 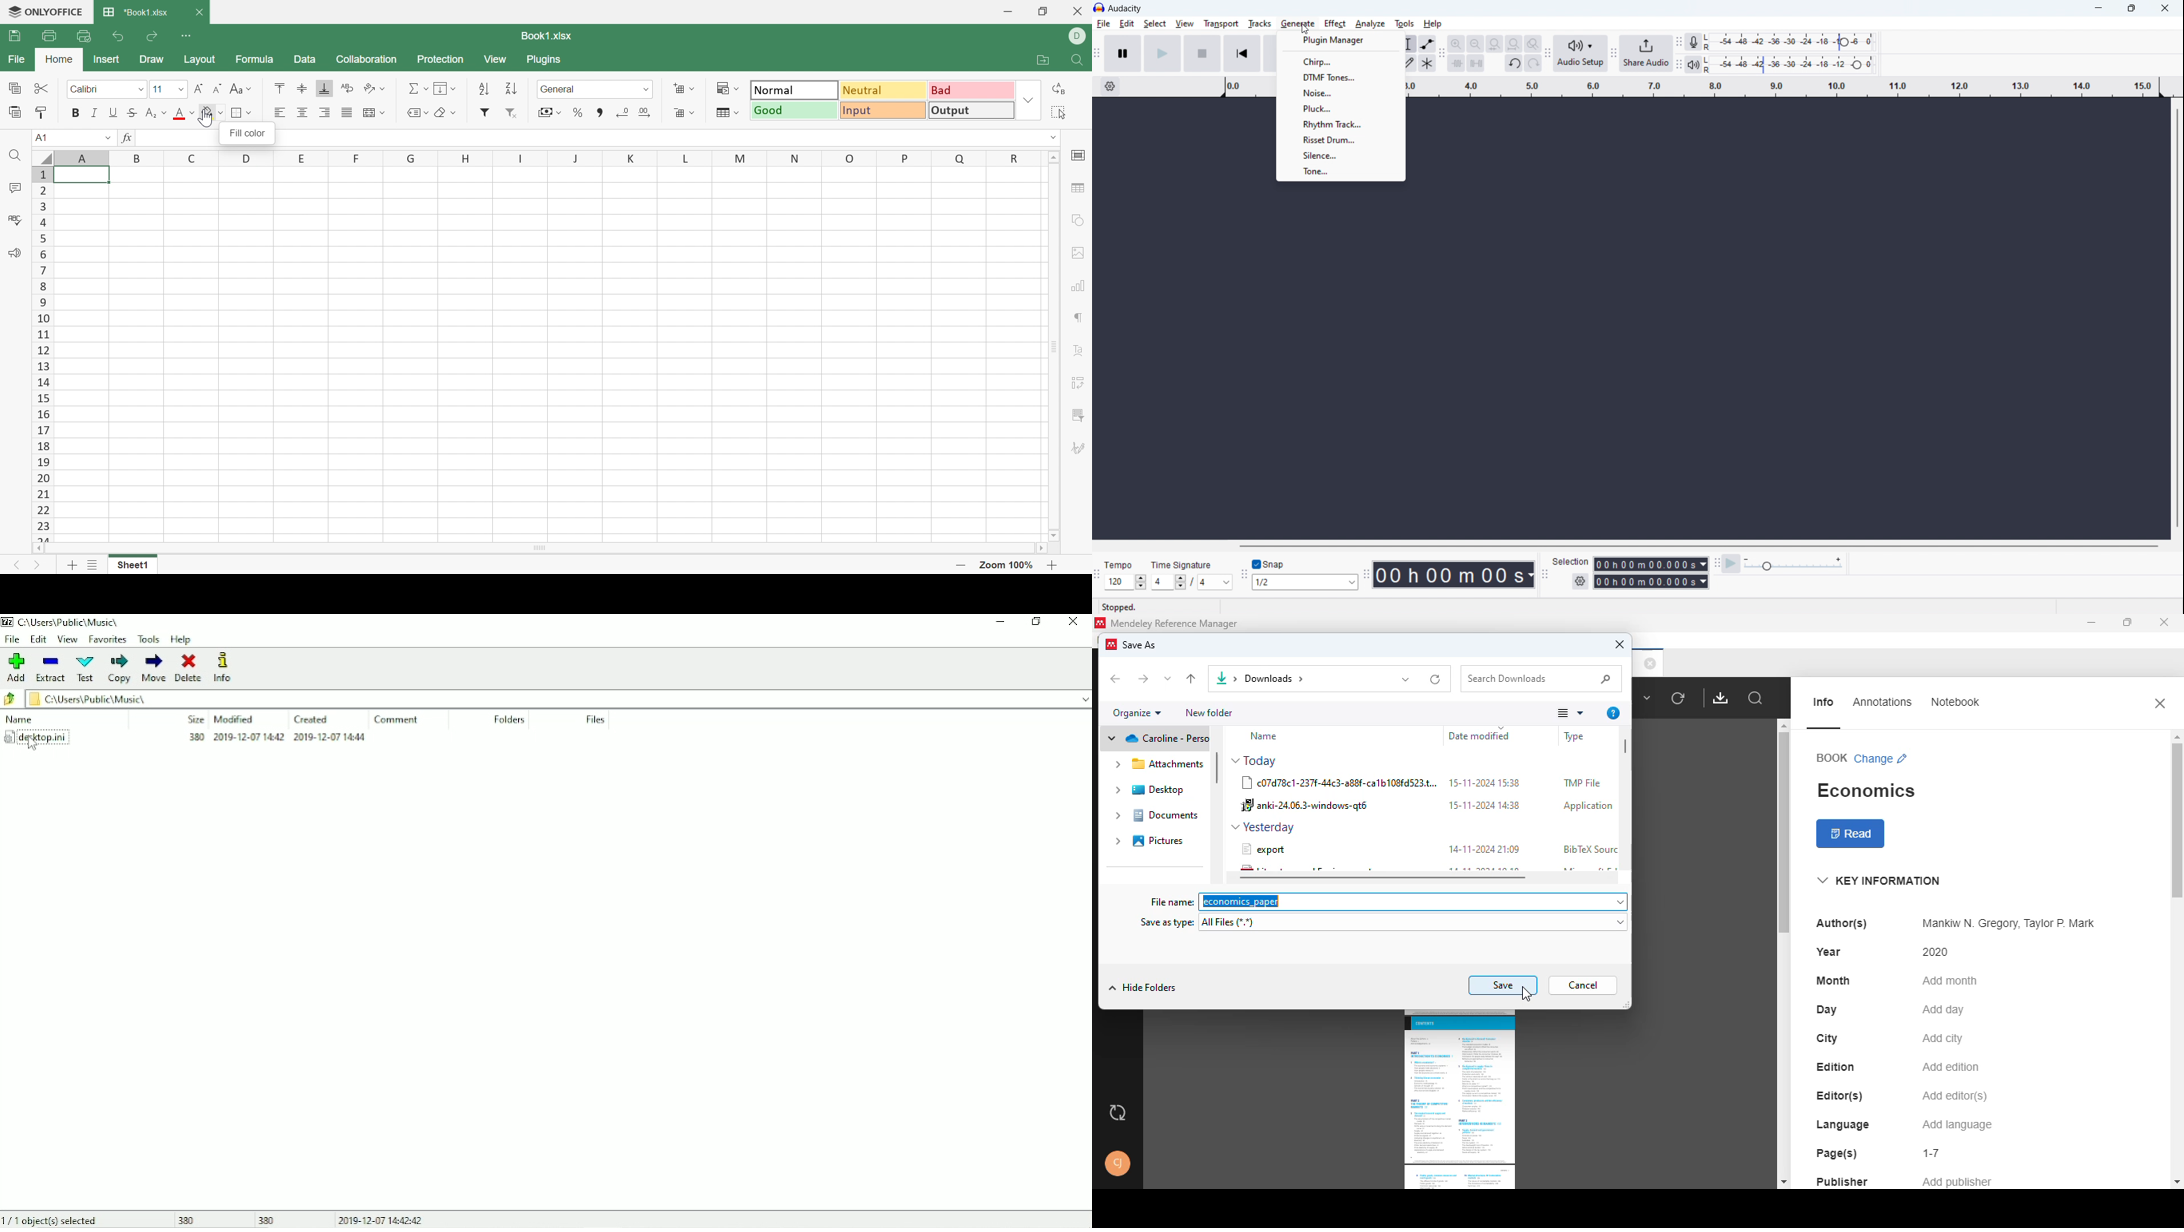 I want to click on Find, so click(x=14, y=154).